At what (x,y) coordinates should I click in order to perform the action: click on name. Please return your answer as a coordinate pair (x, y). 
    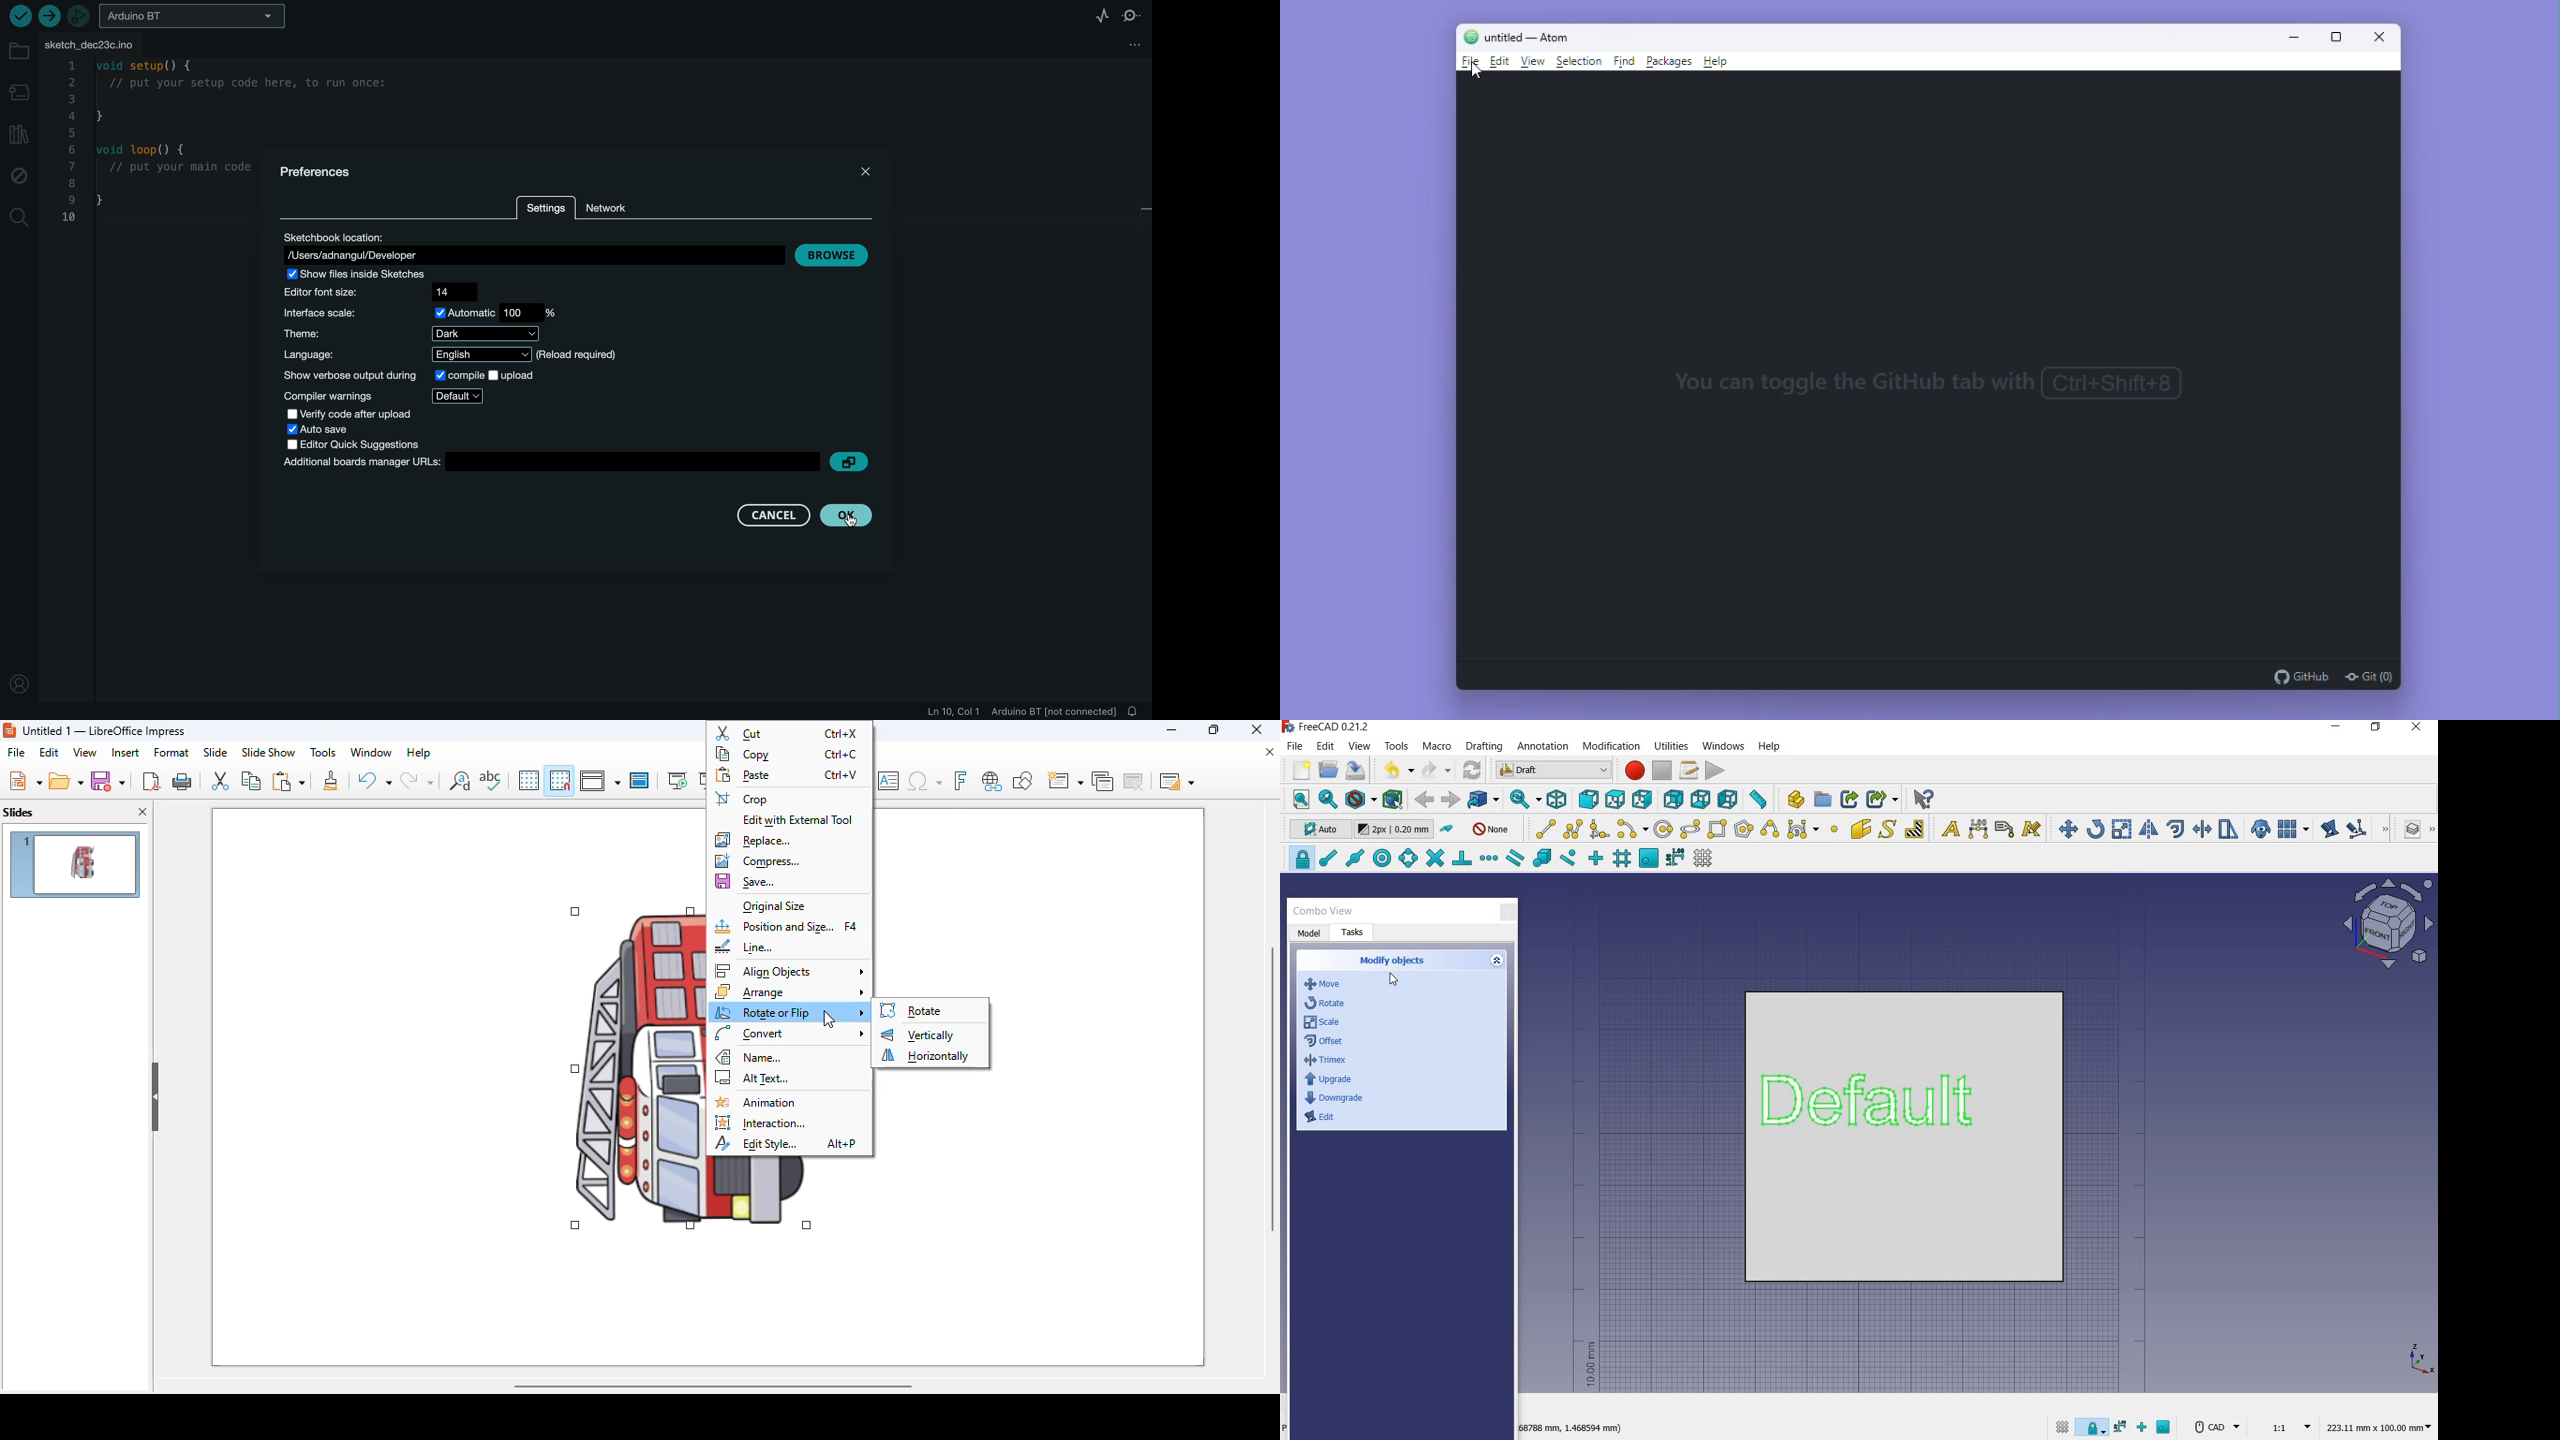
    Looking at the image, I should click on (751, 1056).